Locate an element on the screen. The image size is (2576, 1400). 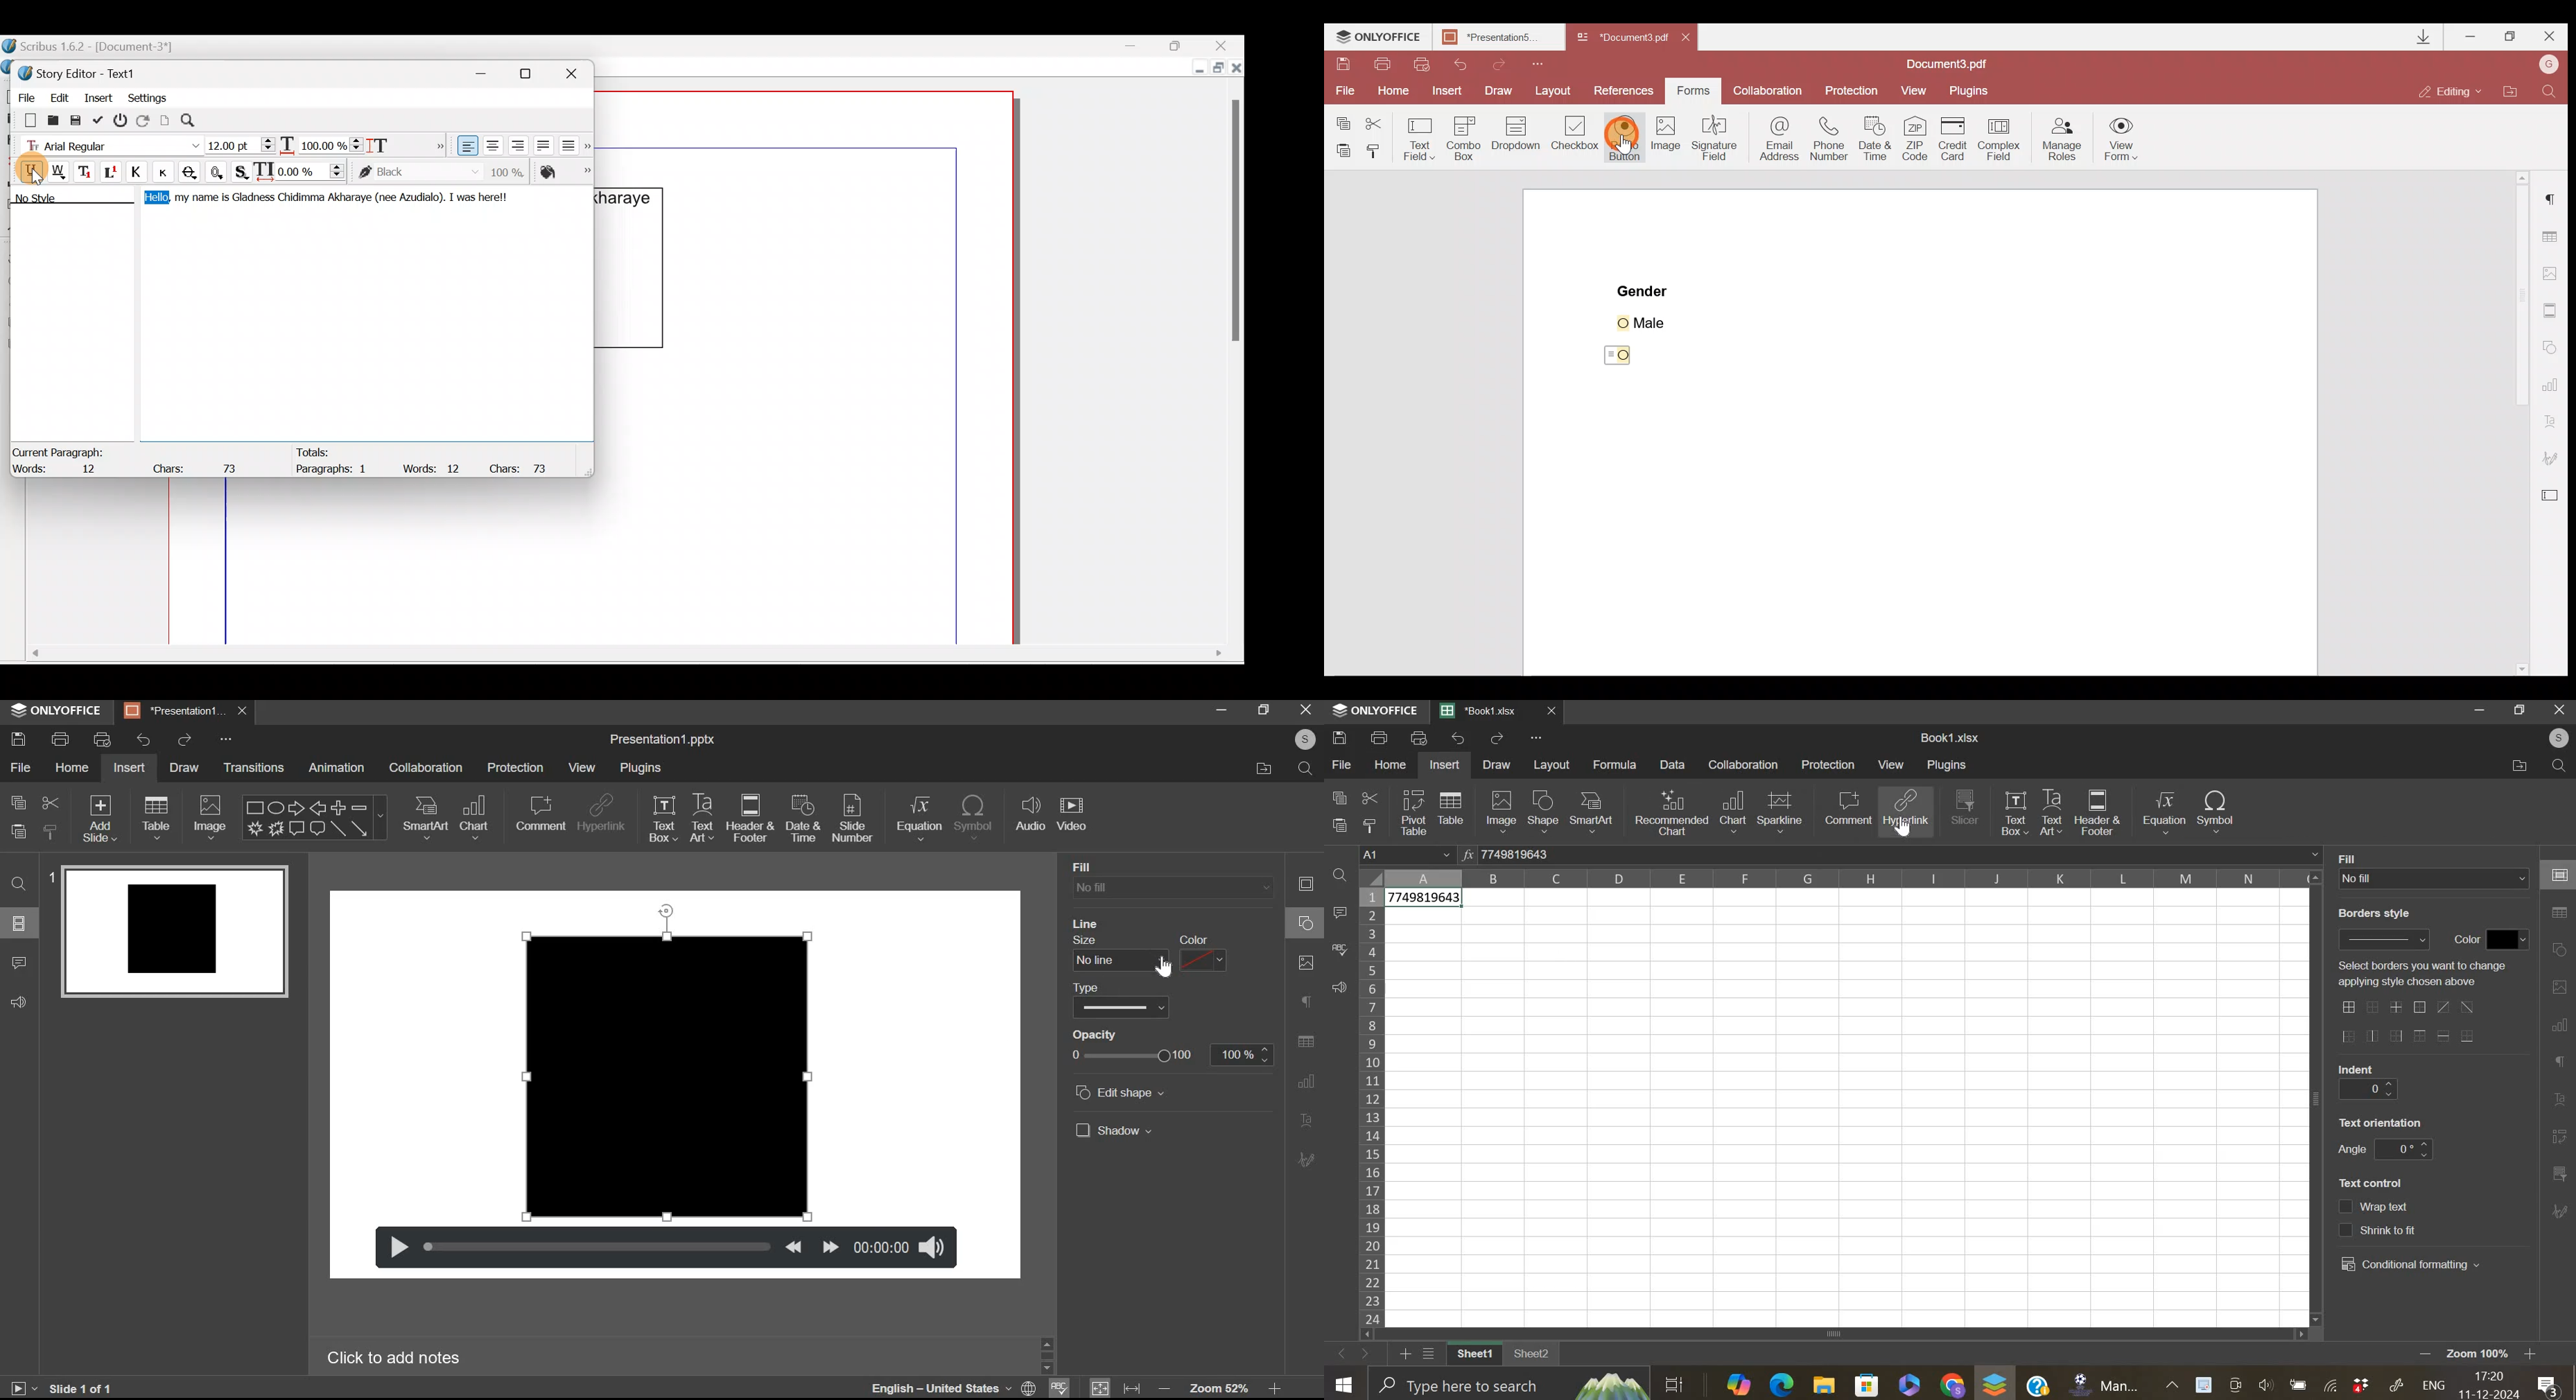
volume is located at coordinates (931, 1247).